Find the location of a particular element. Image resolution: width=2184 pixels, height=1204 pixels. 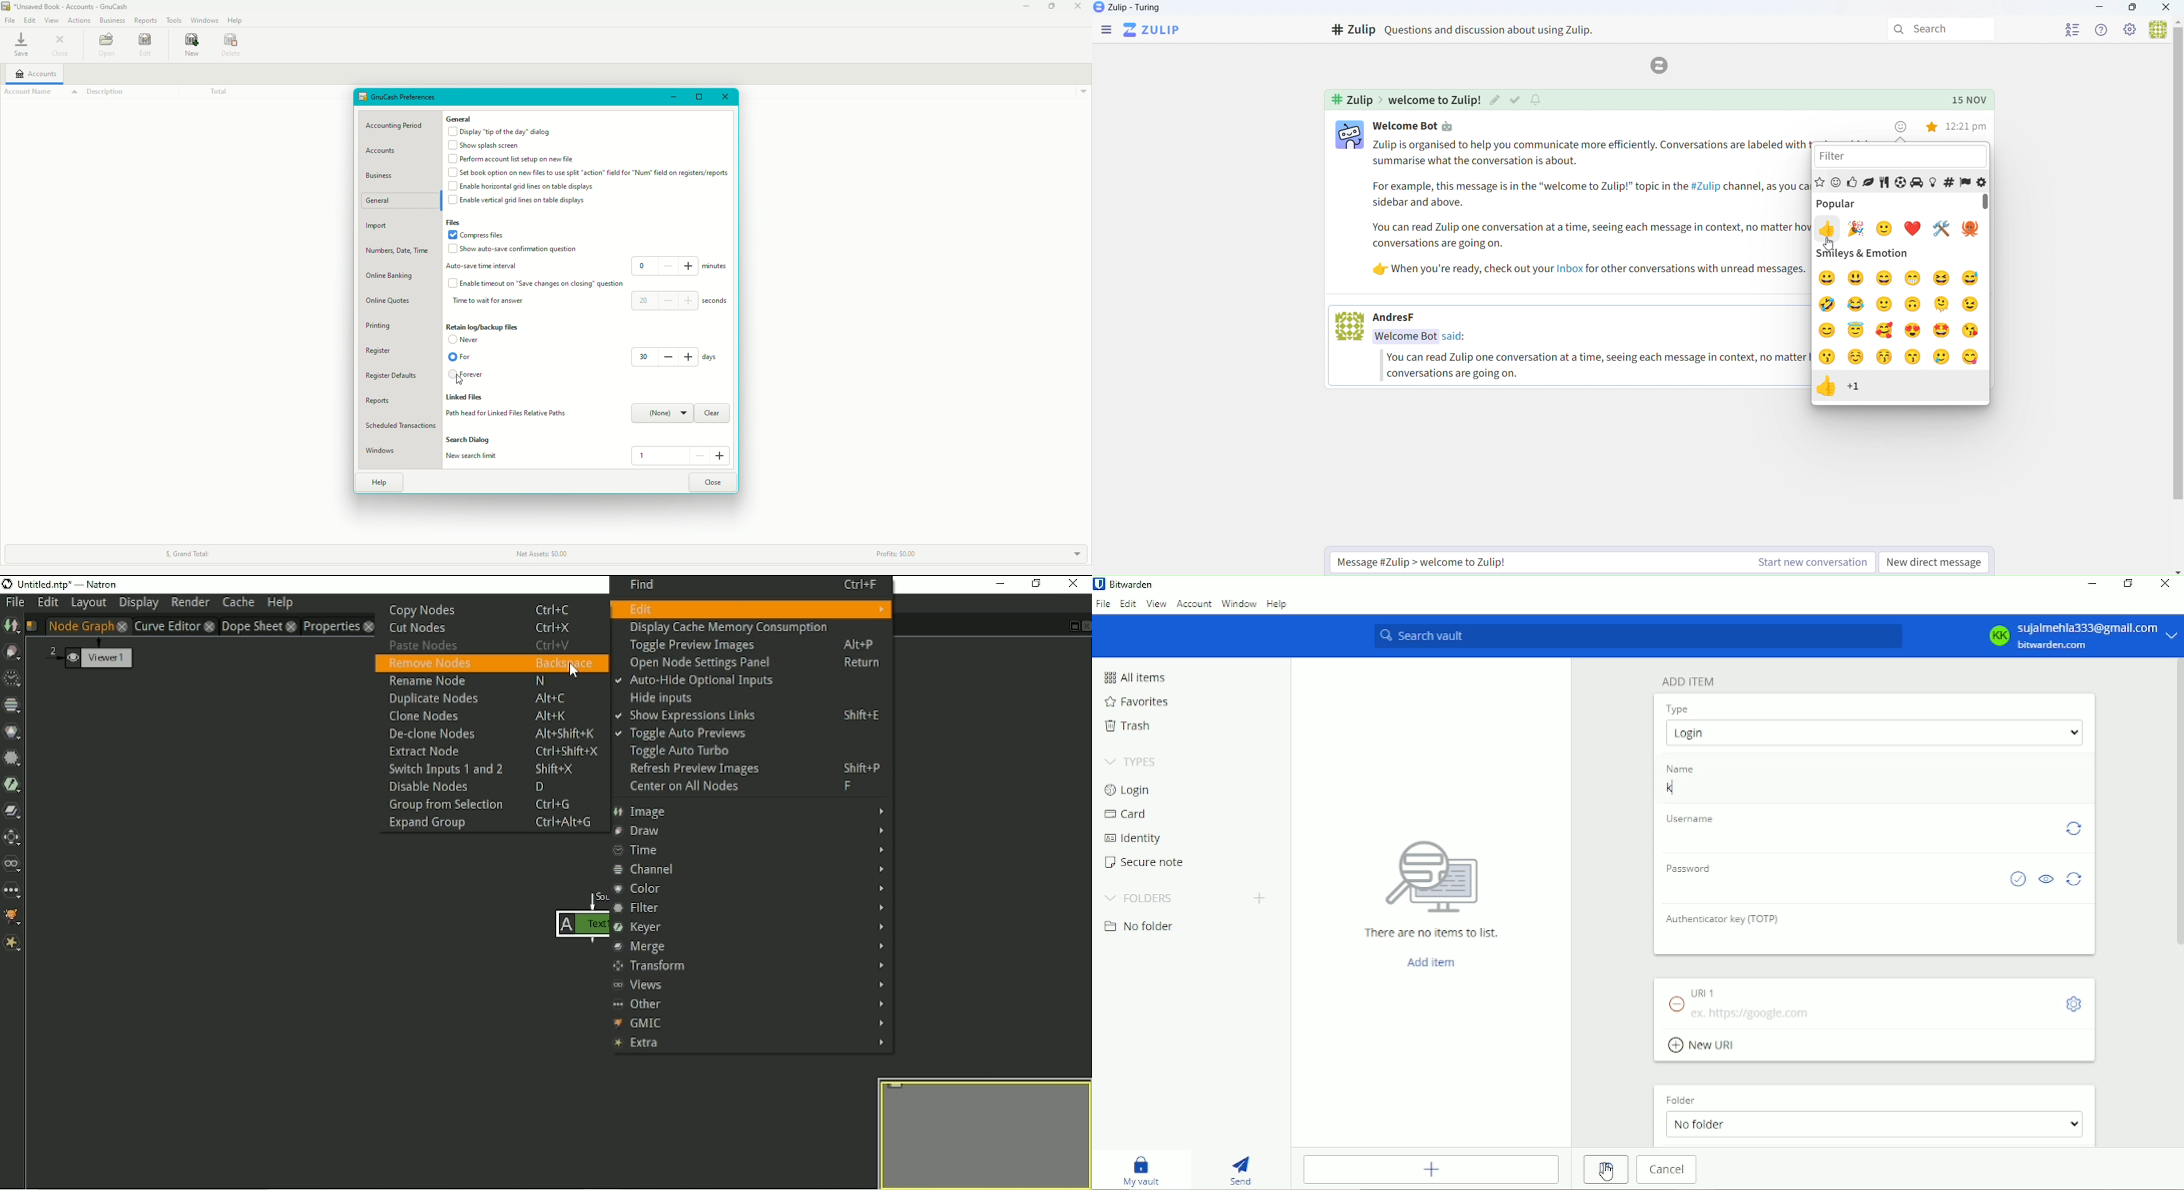

Tools is located at coordinates (175, 19).